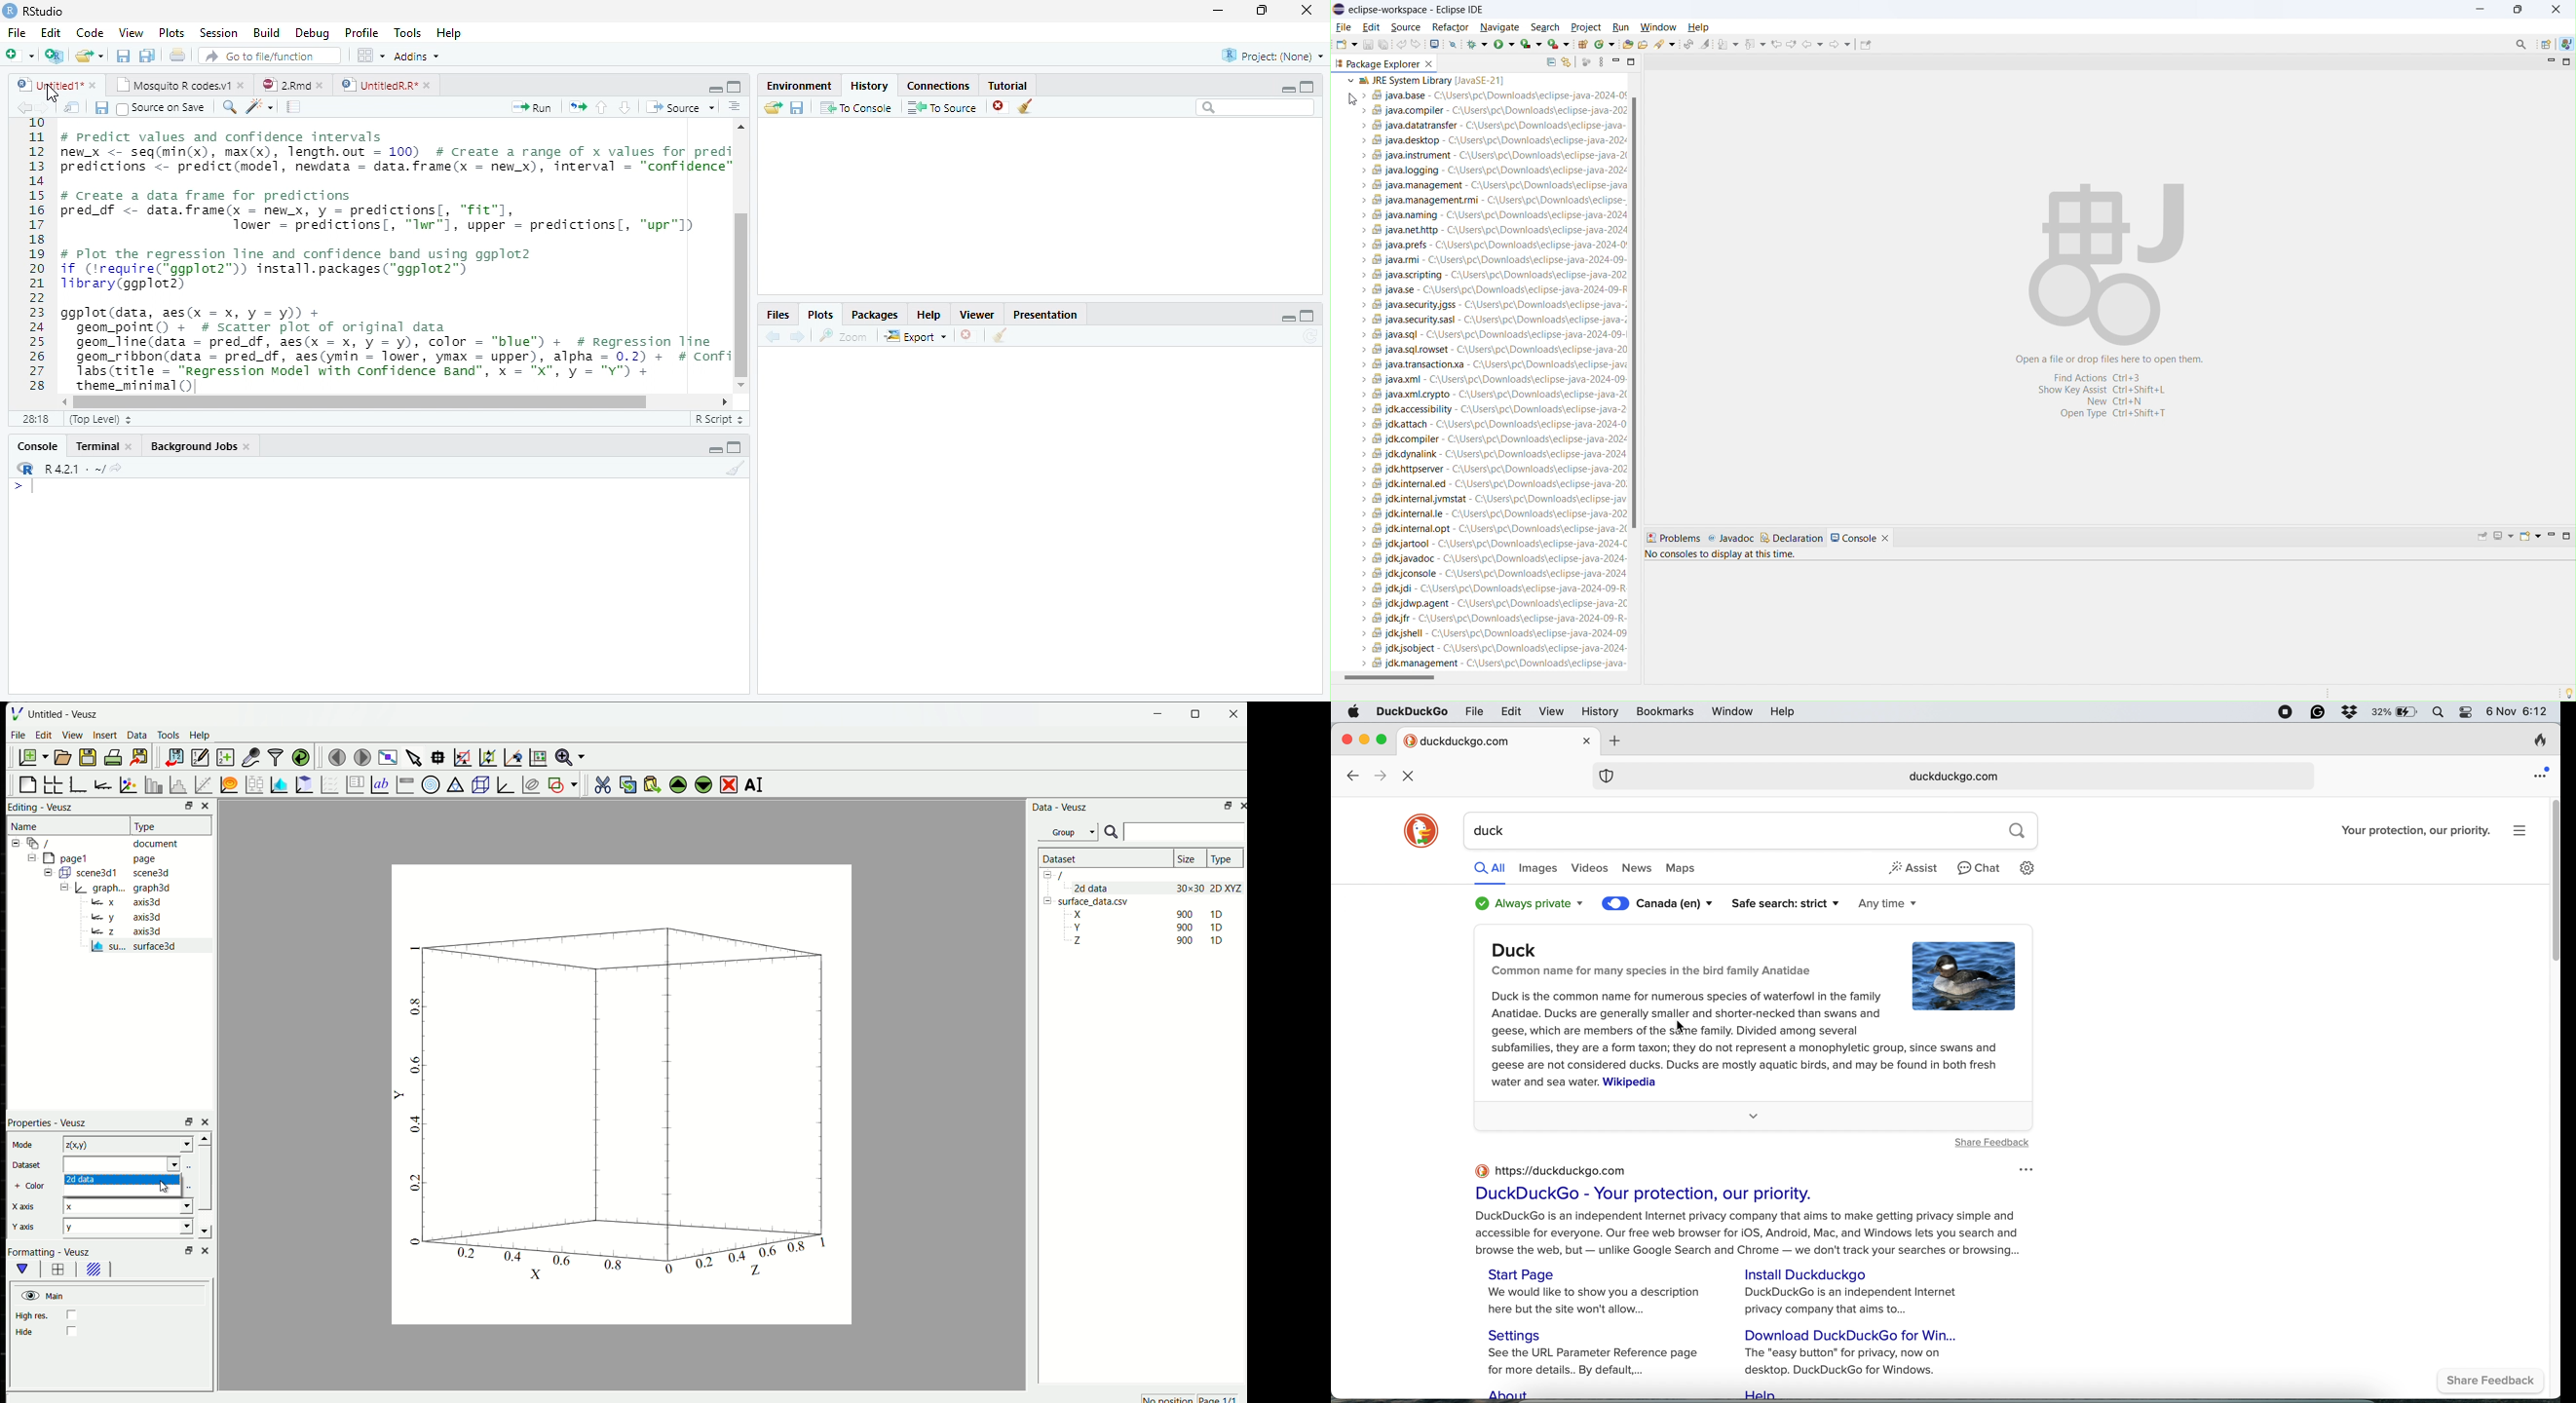  I want to click on Next, so click(797, 338).